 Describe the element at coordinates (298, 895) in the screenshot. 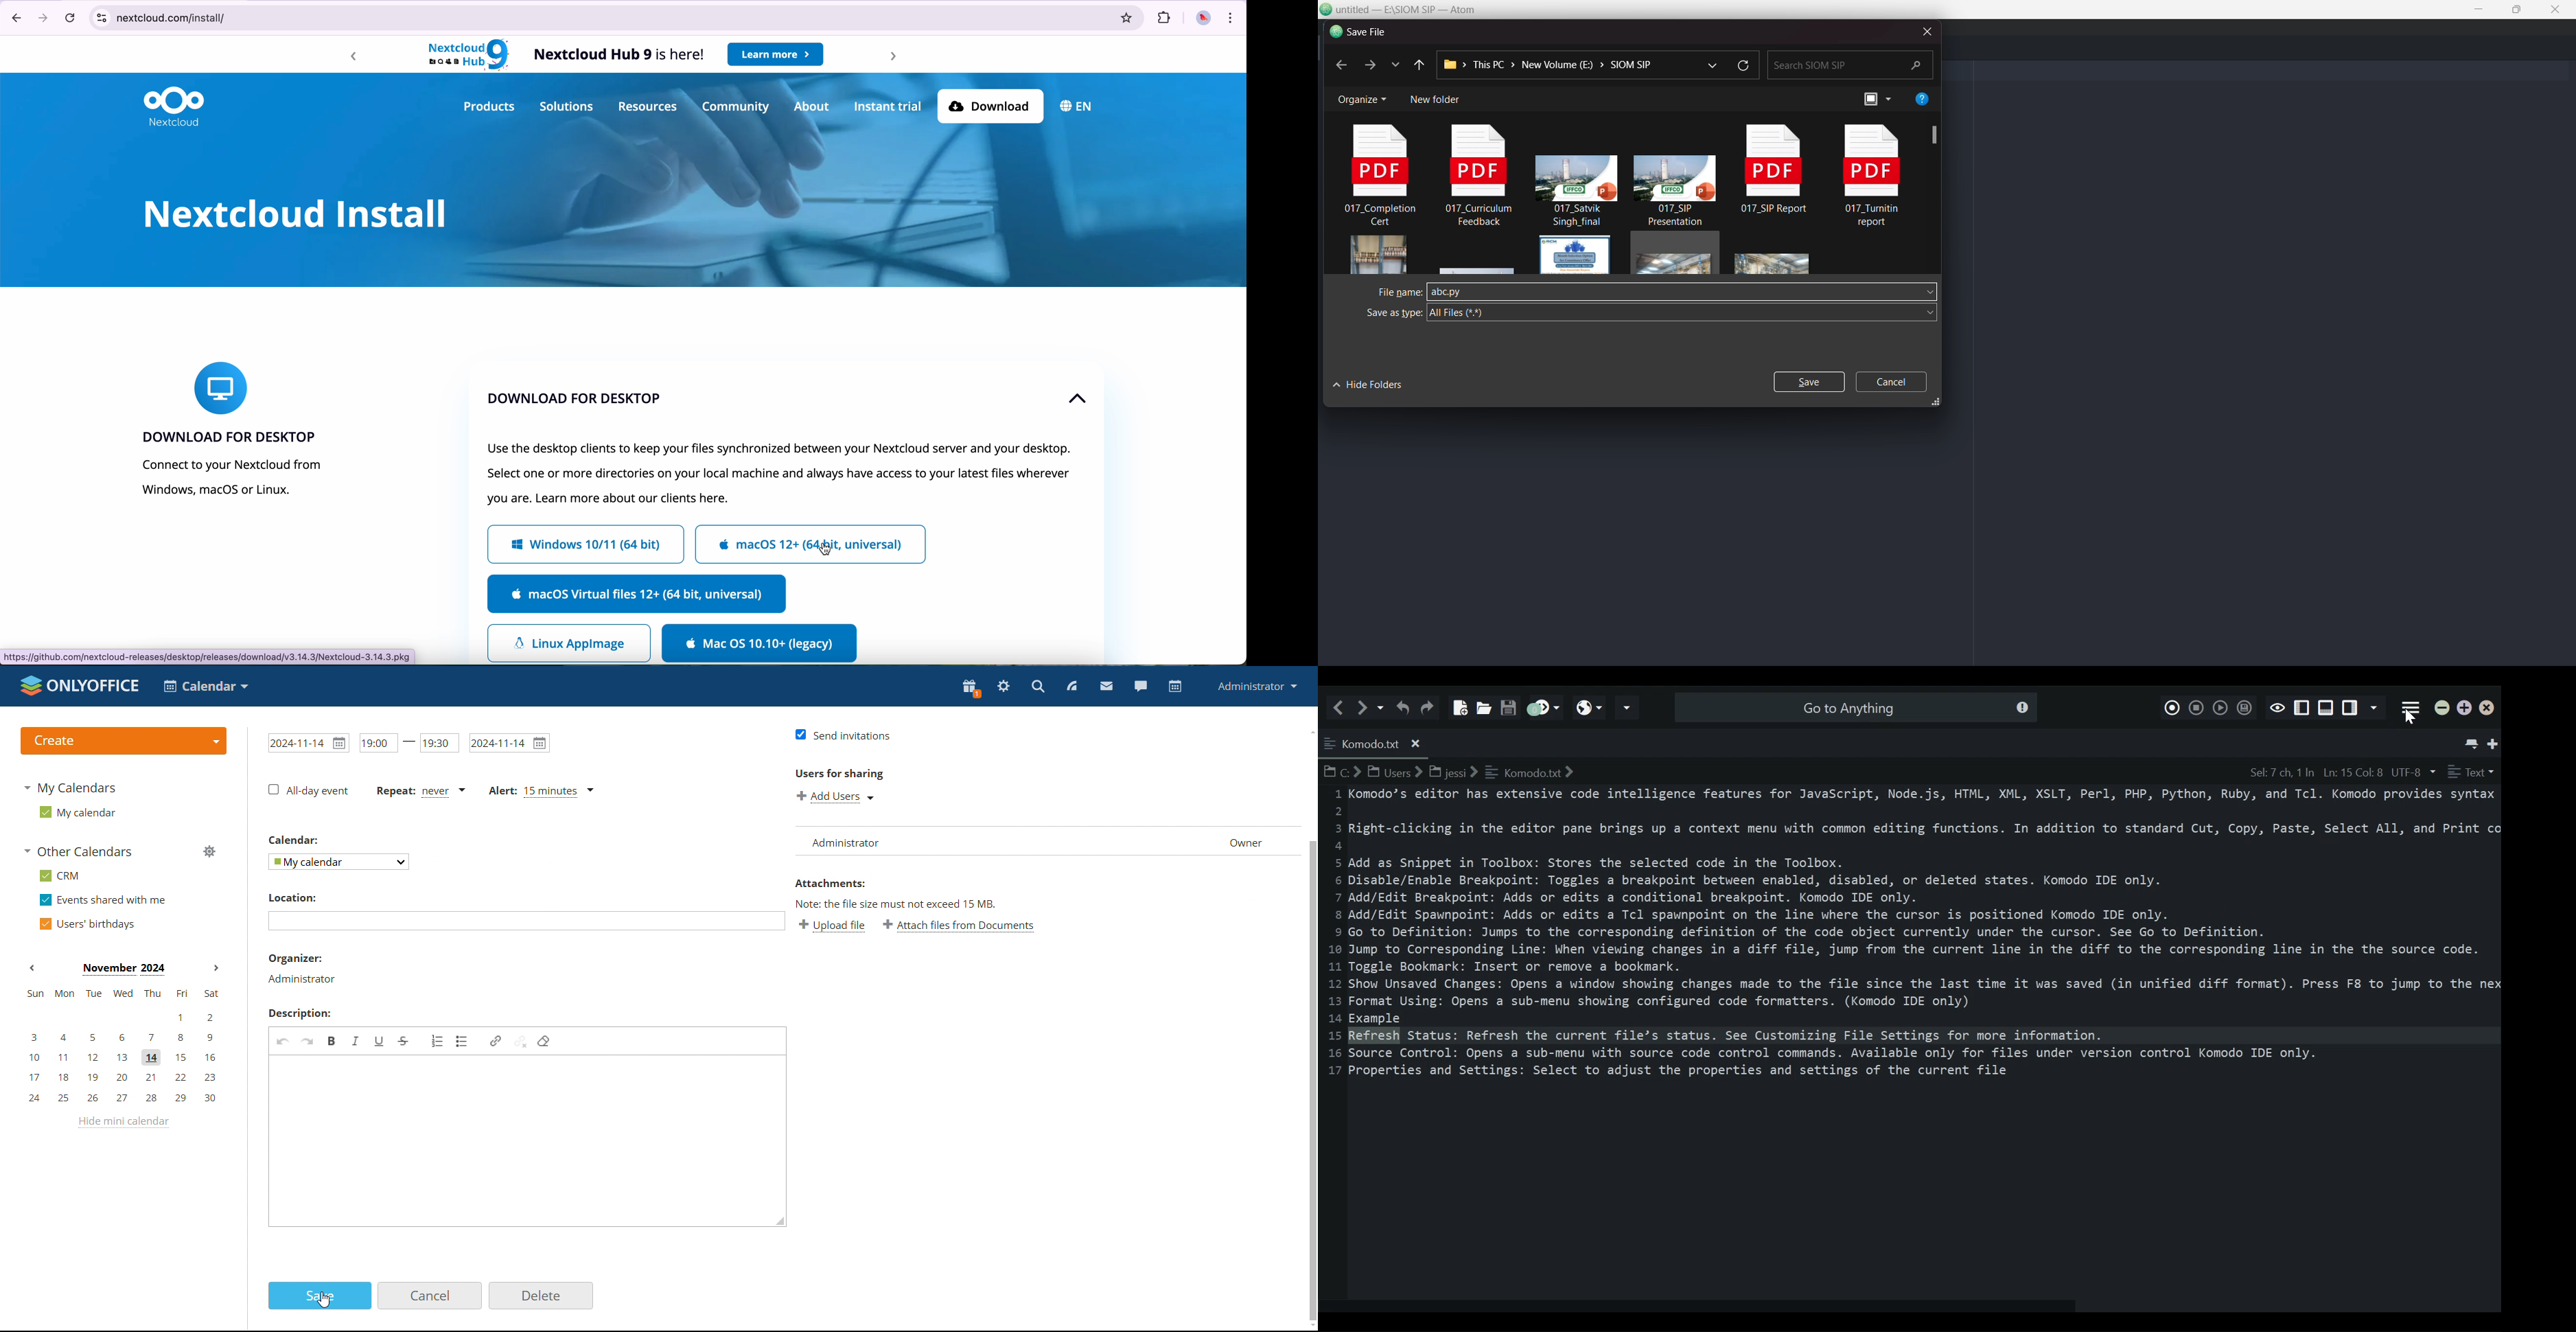

I see `location:` at that location.